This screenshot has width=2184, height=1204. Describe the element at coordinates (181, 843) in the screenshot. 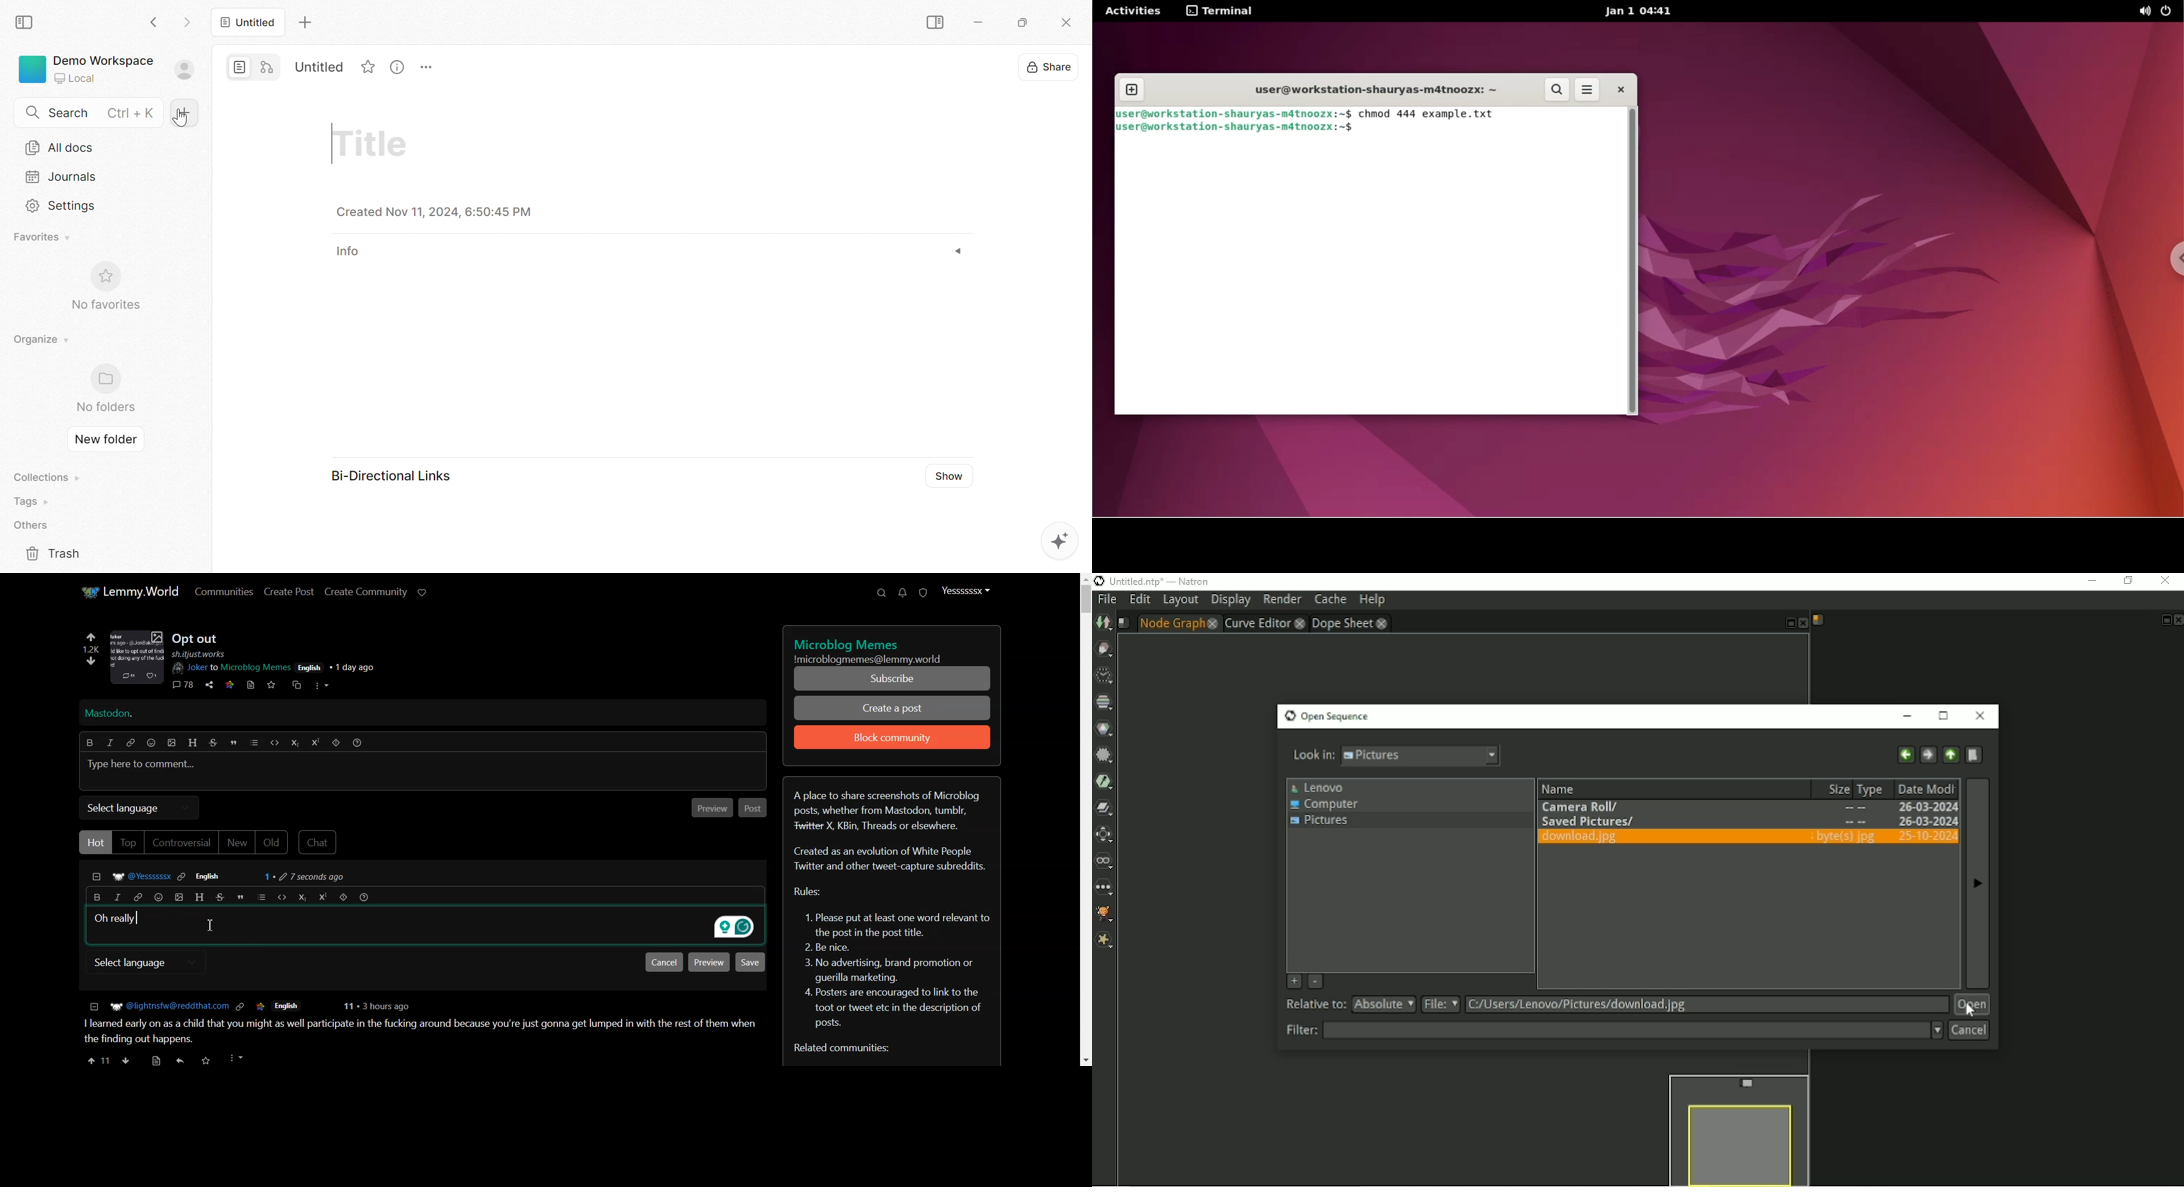

I see `Controversial ` at that location.